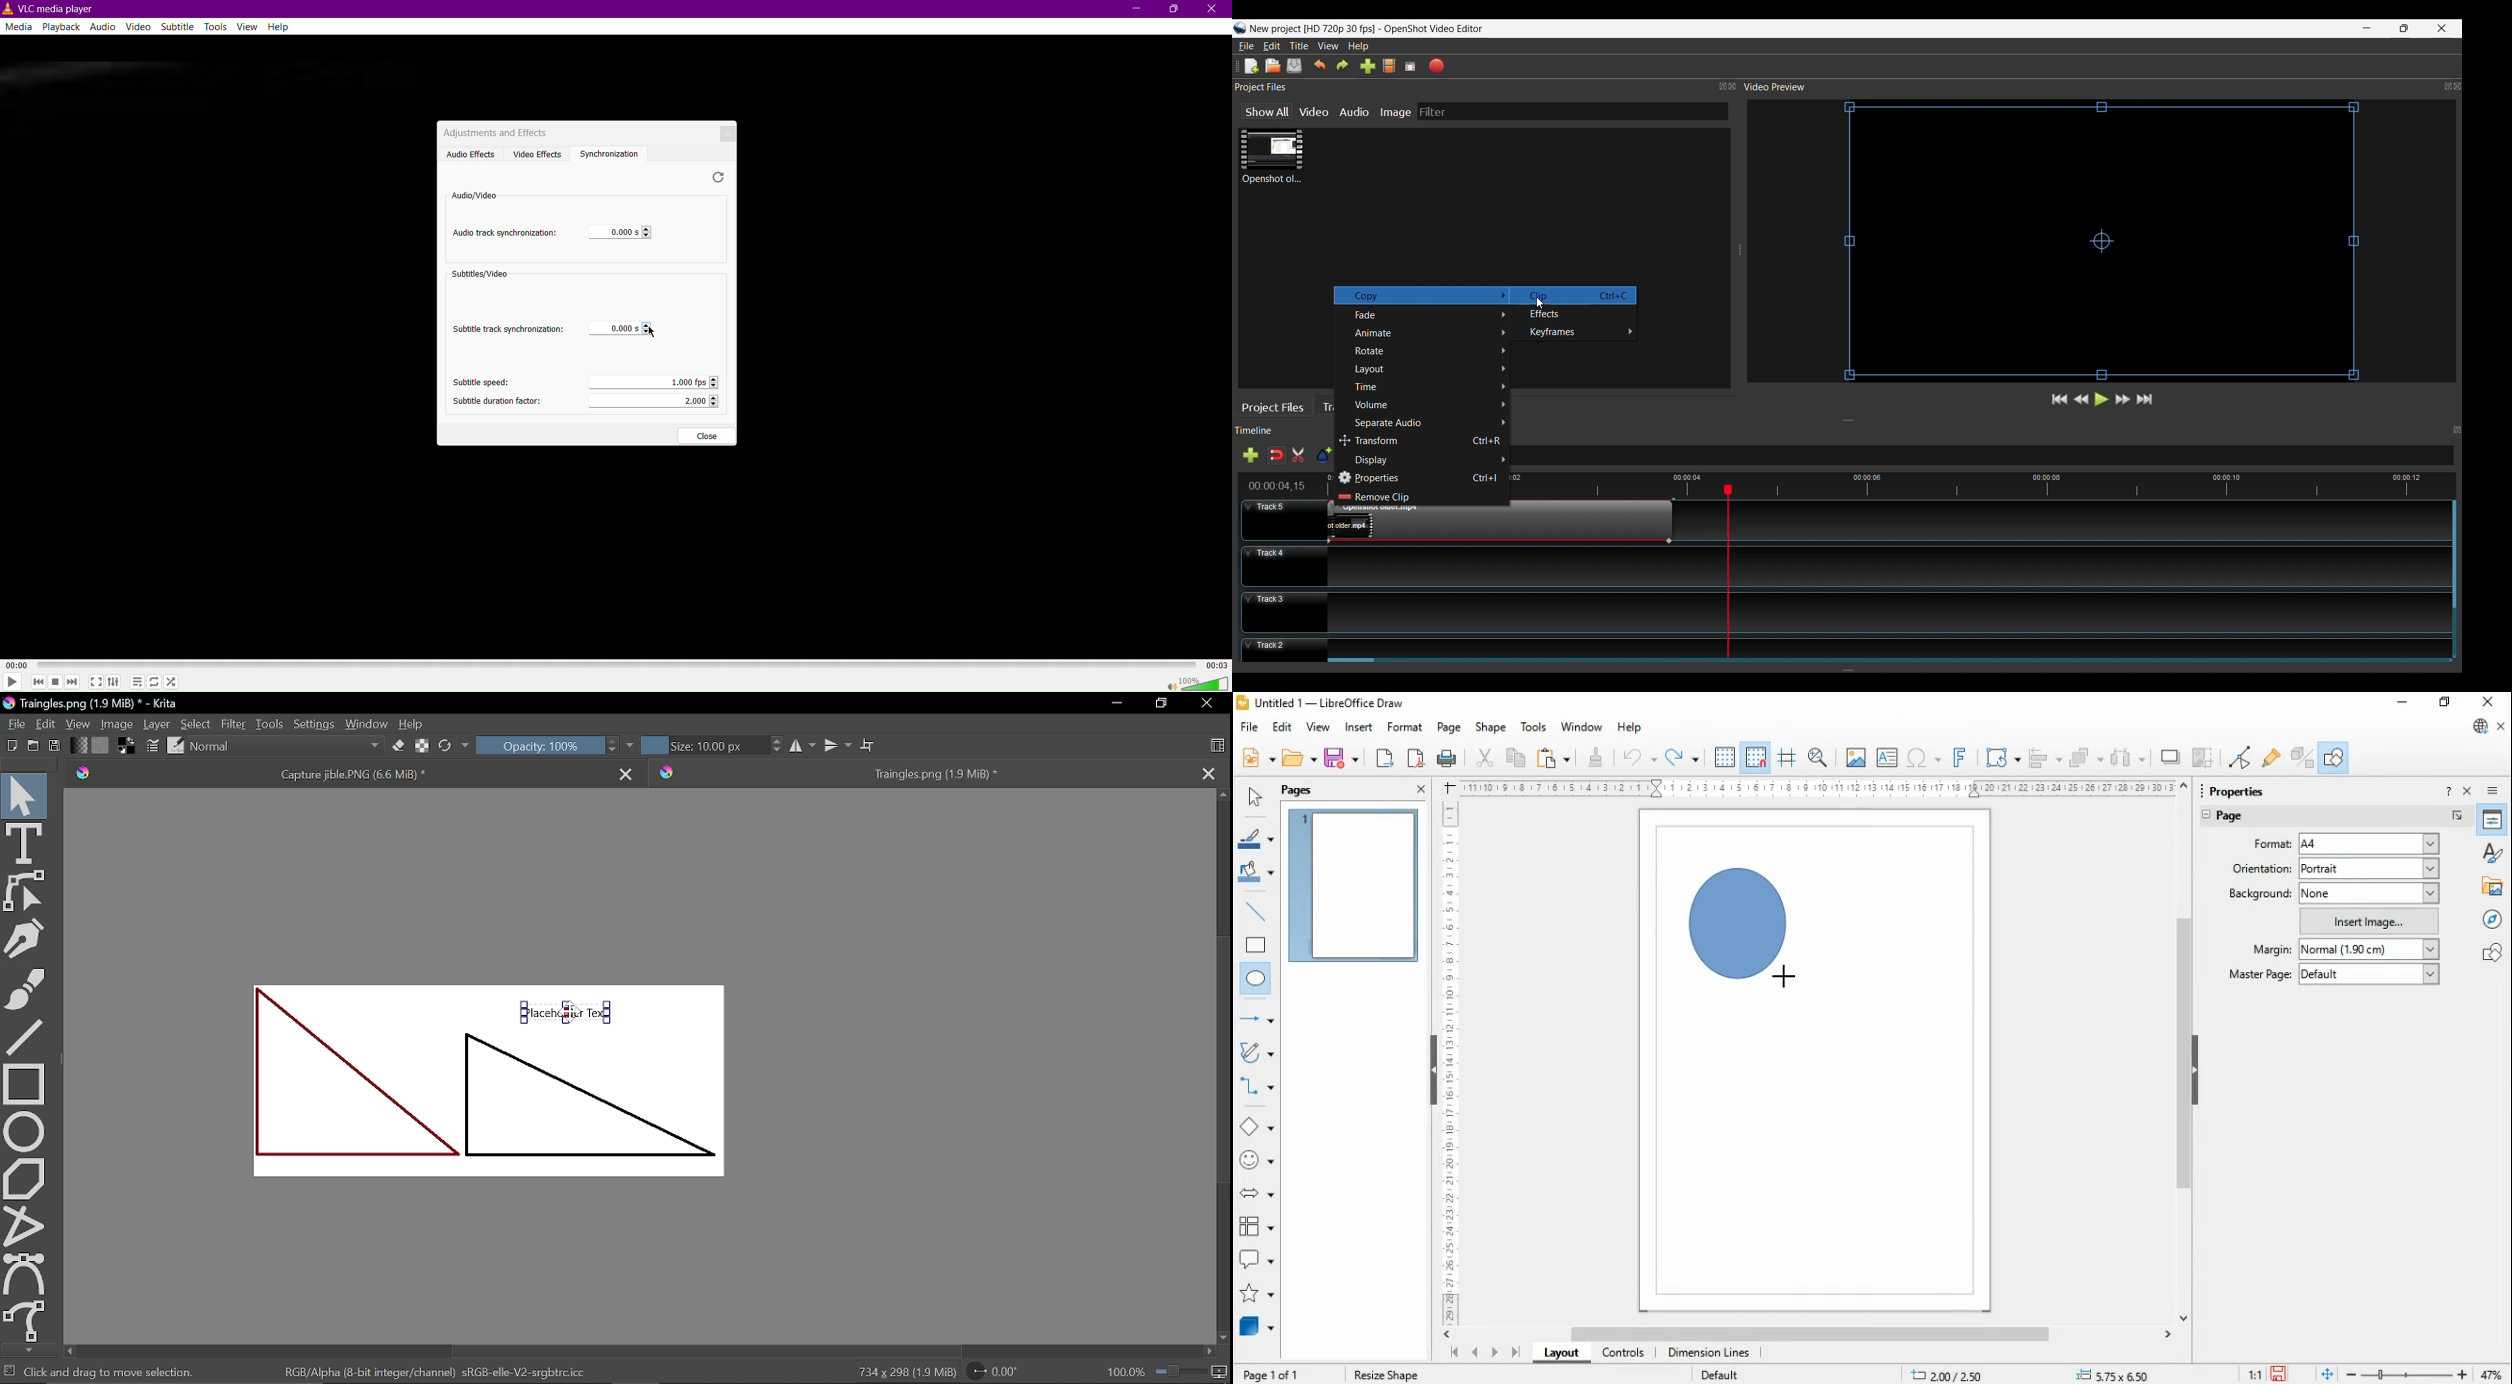  I want to click on Copy, so click(1419, 297).